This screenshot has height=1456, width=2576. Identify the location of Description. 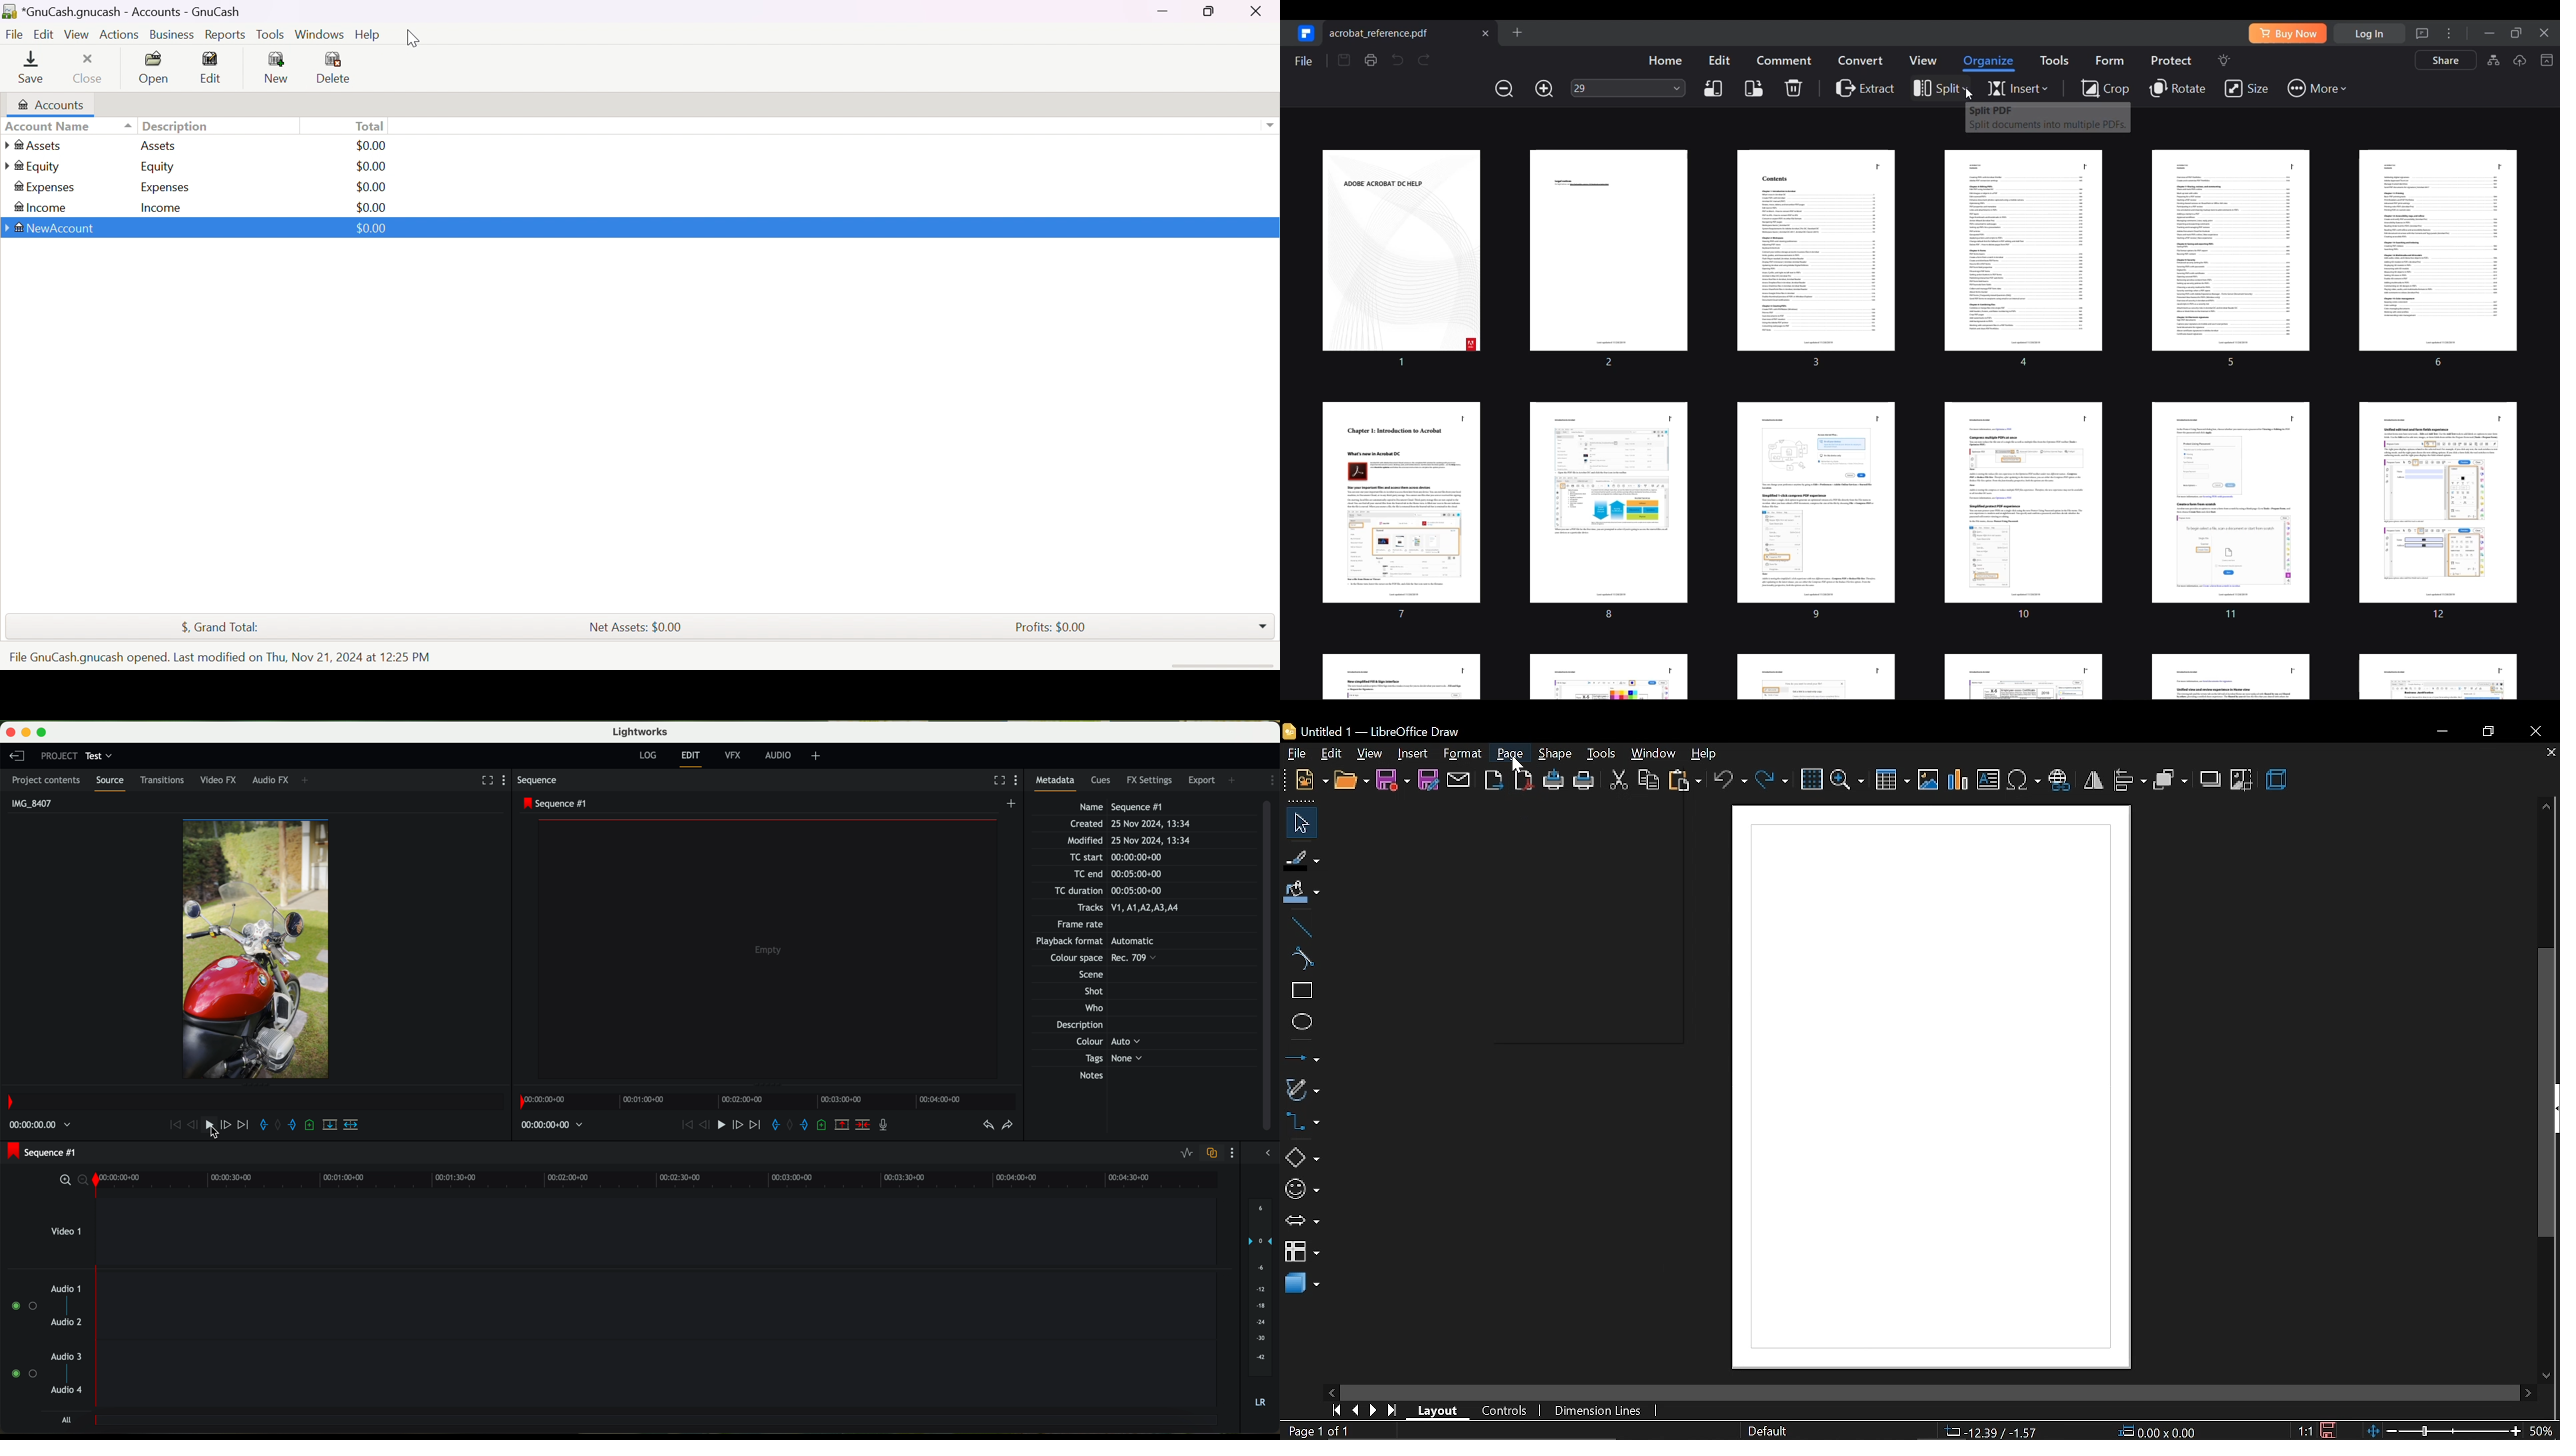
(179, 125).